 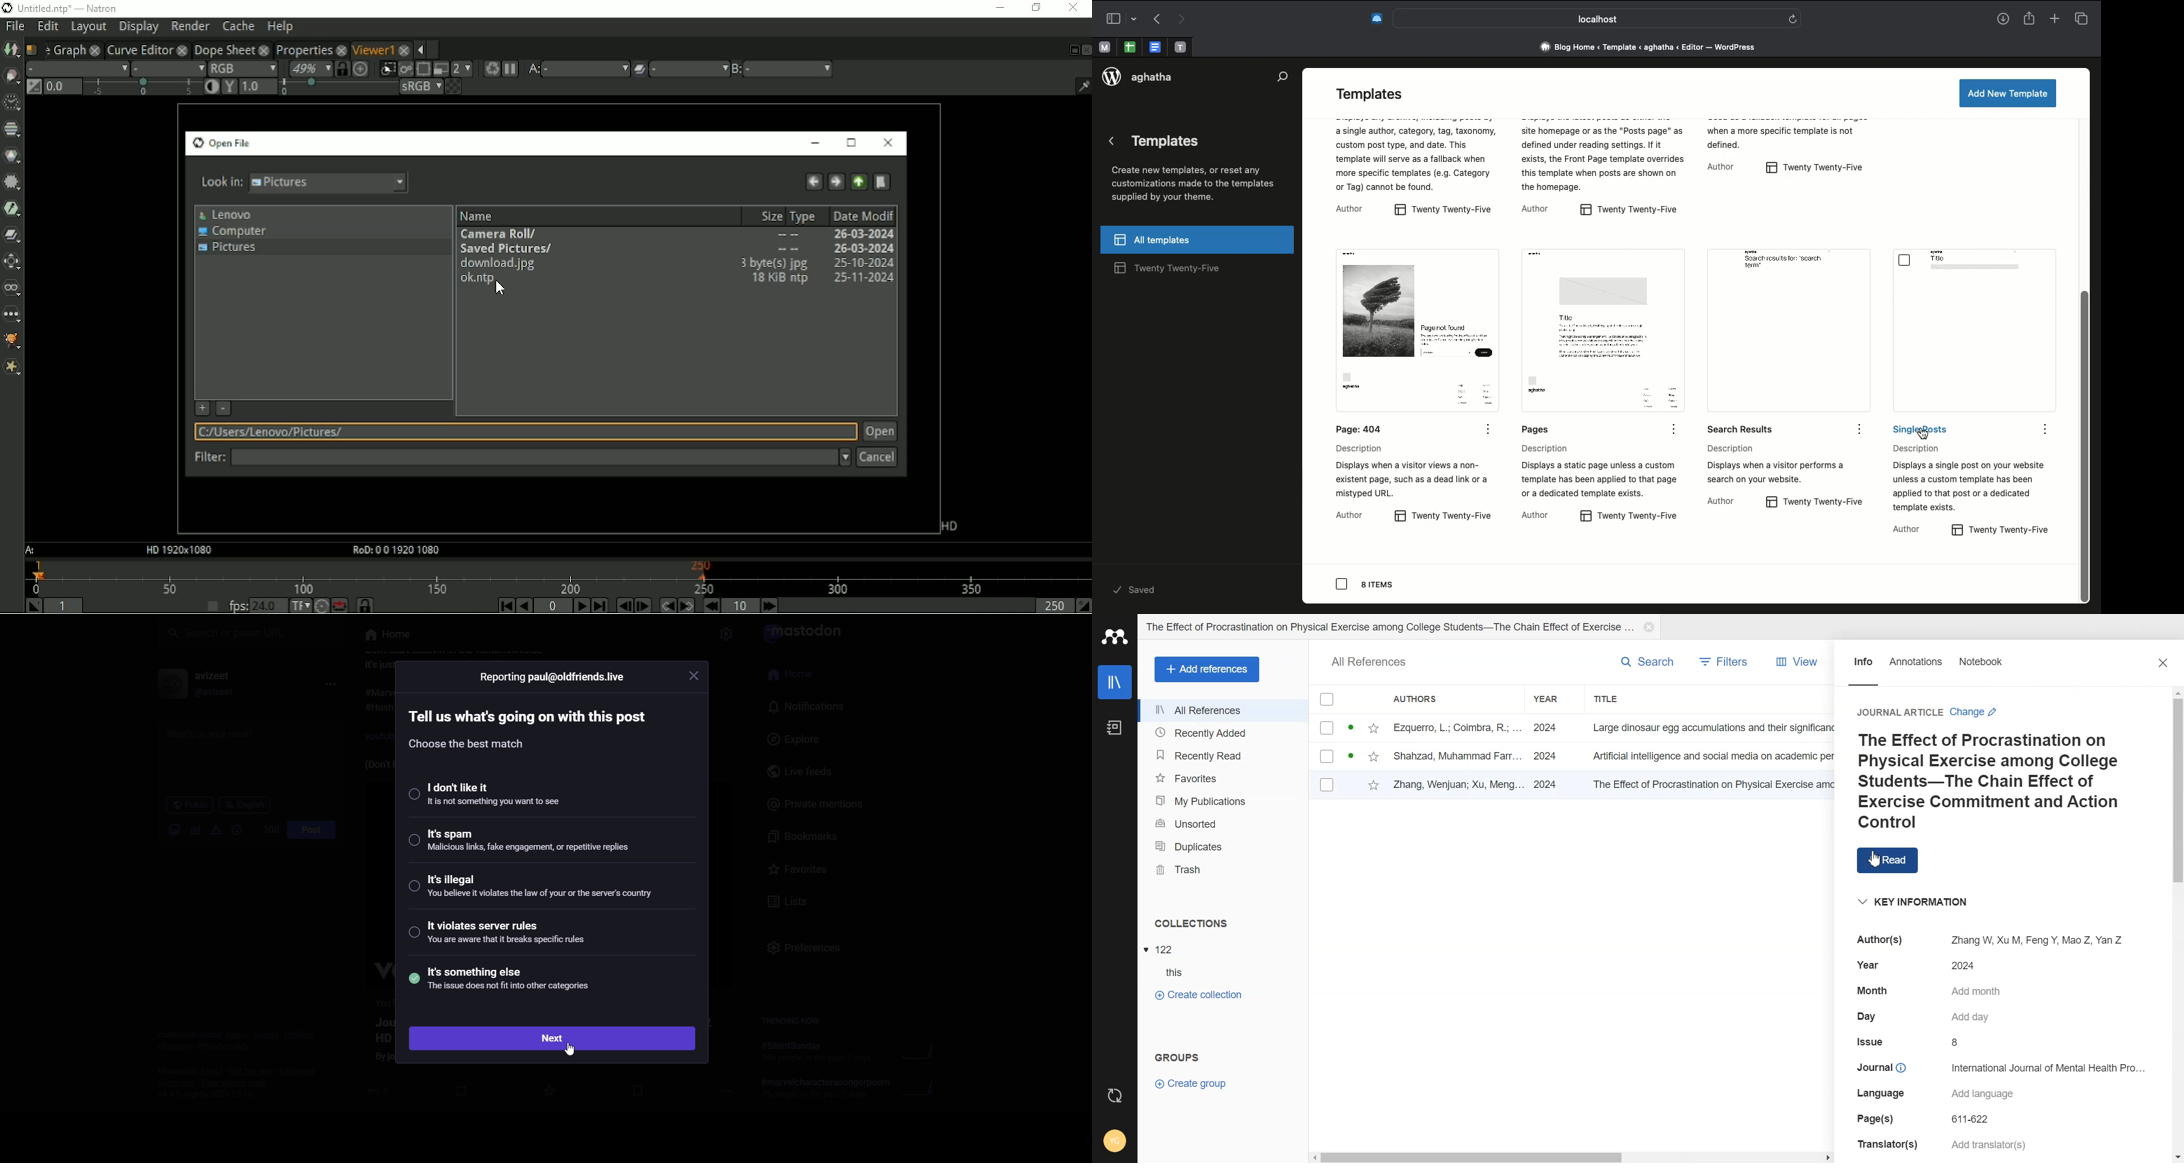 What do you see at coordinates (1350, 515) in the screenshot?
I see `Author` at bounding box center [1350, 515].